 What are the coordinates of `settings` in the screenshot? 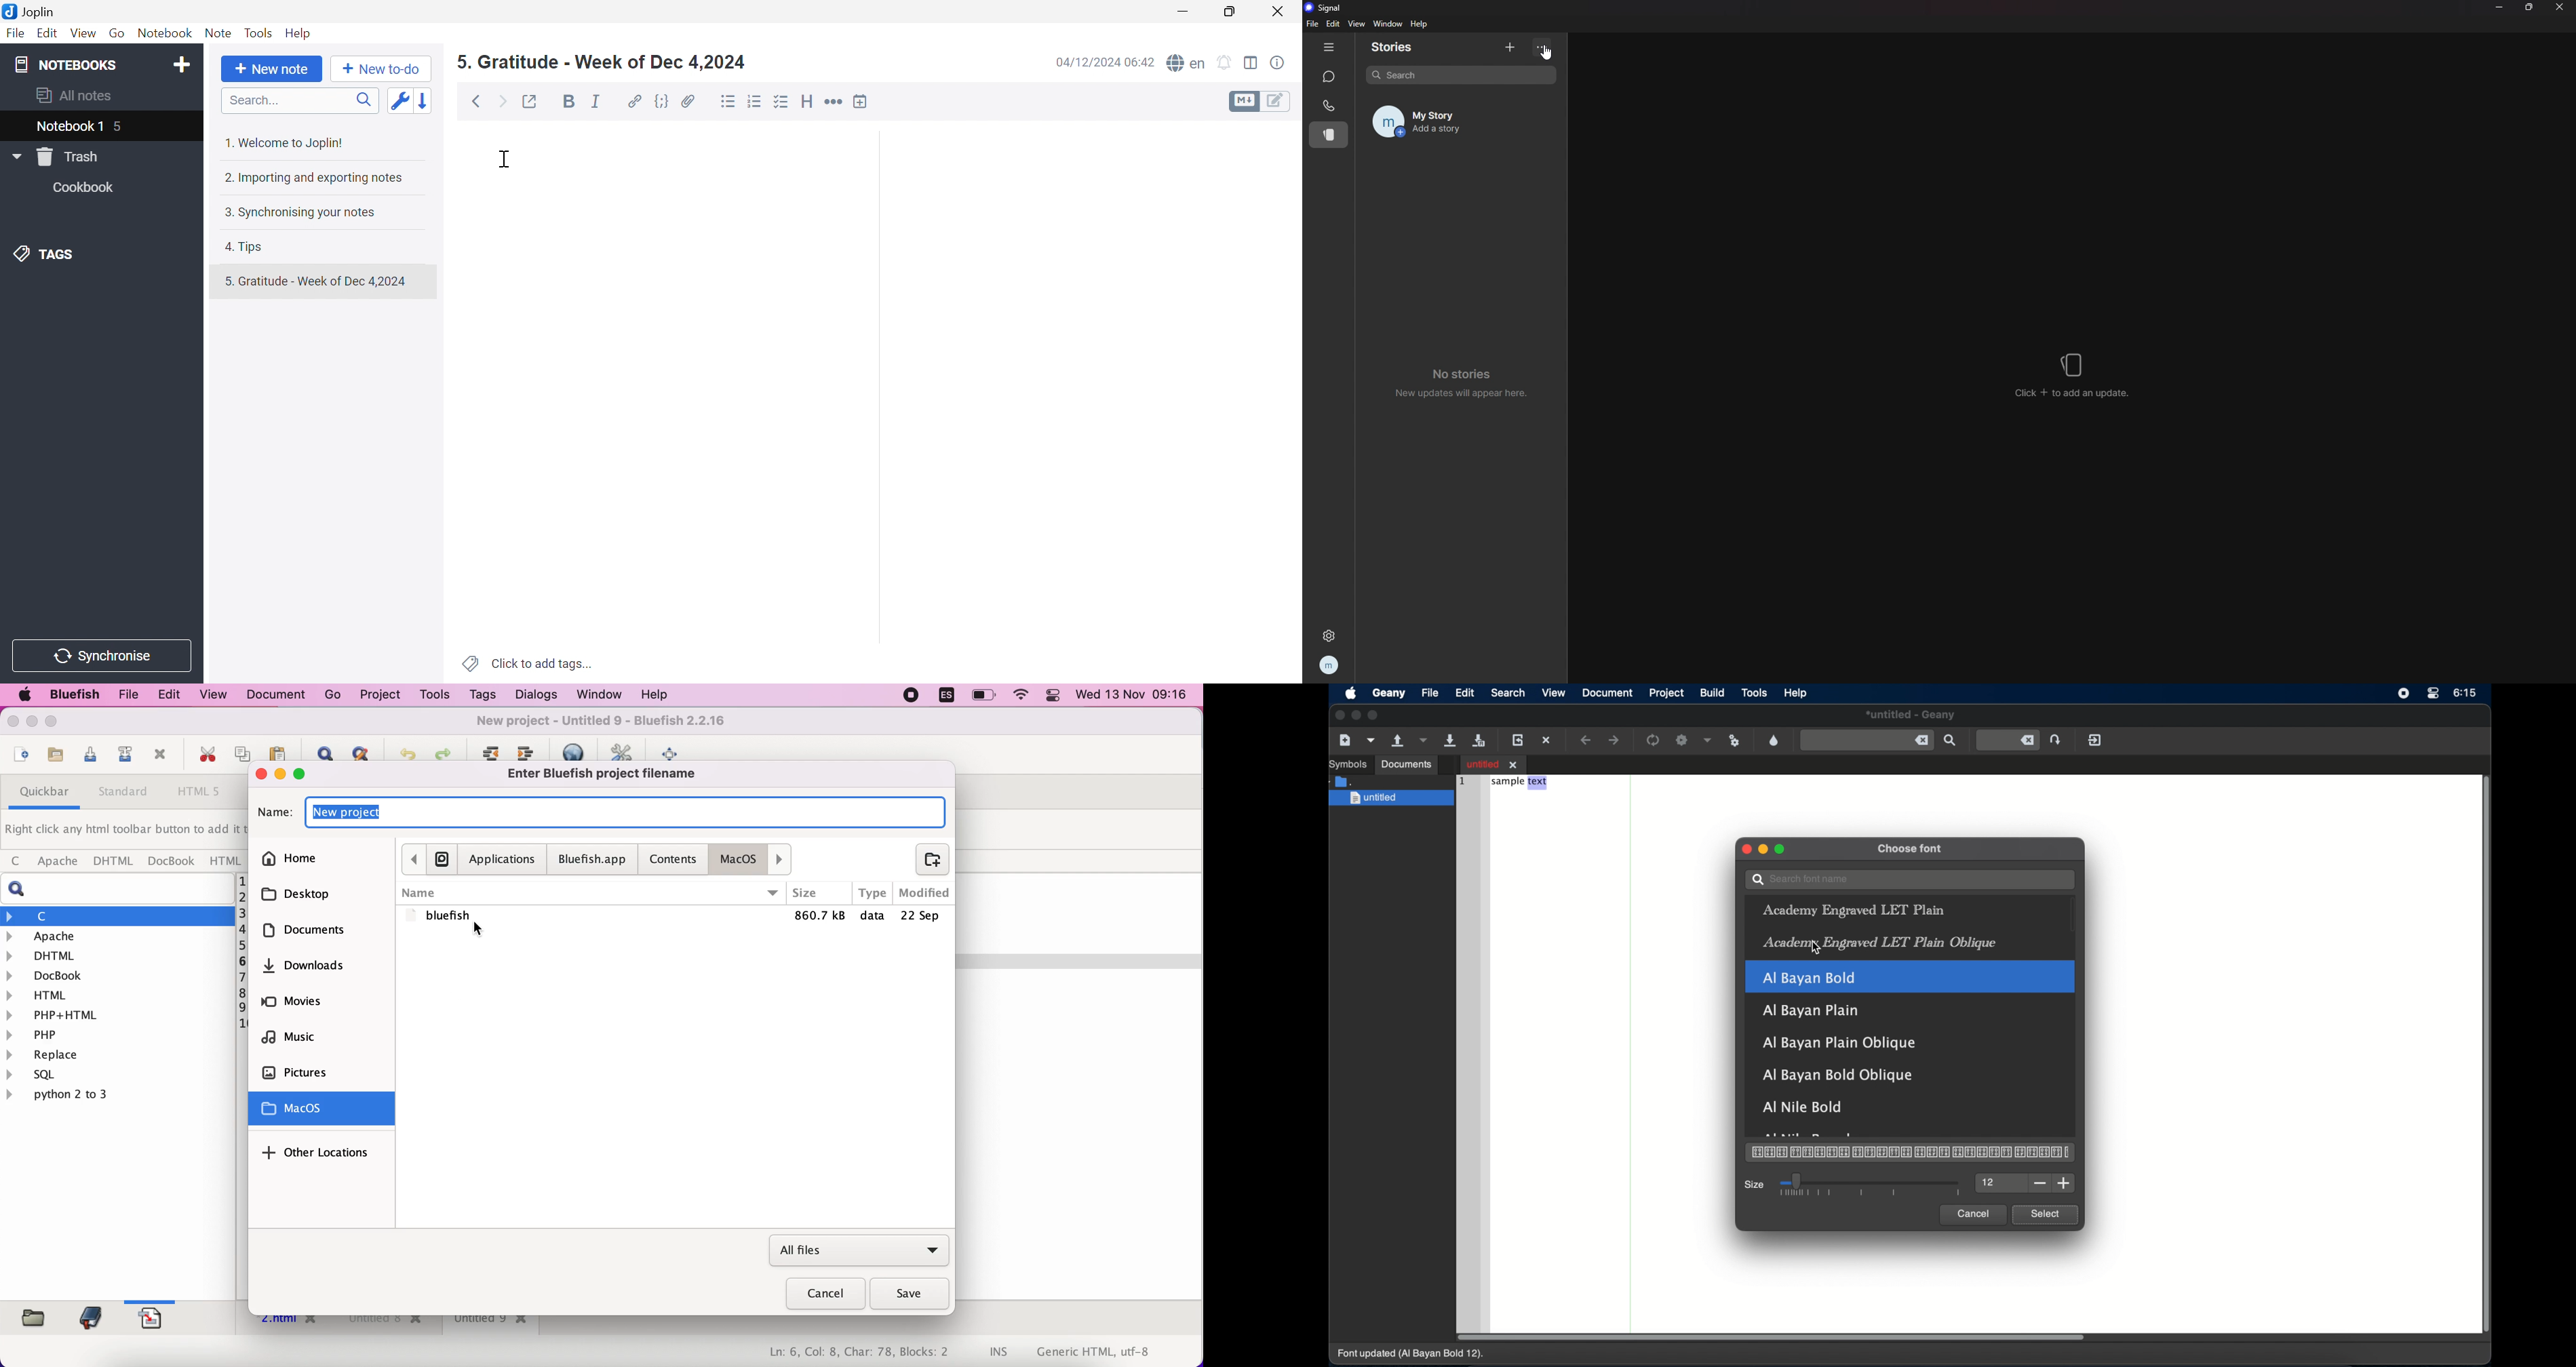 It's located at (1329, 635).